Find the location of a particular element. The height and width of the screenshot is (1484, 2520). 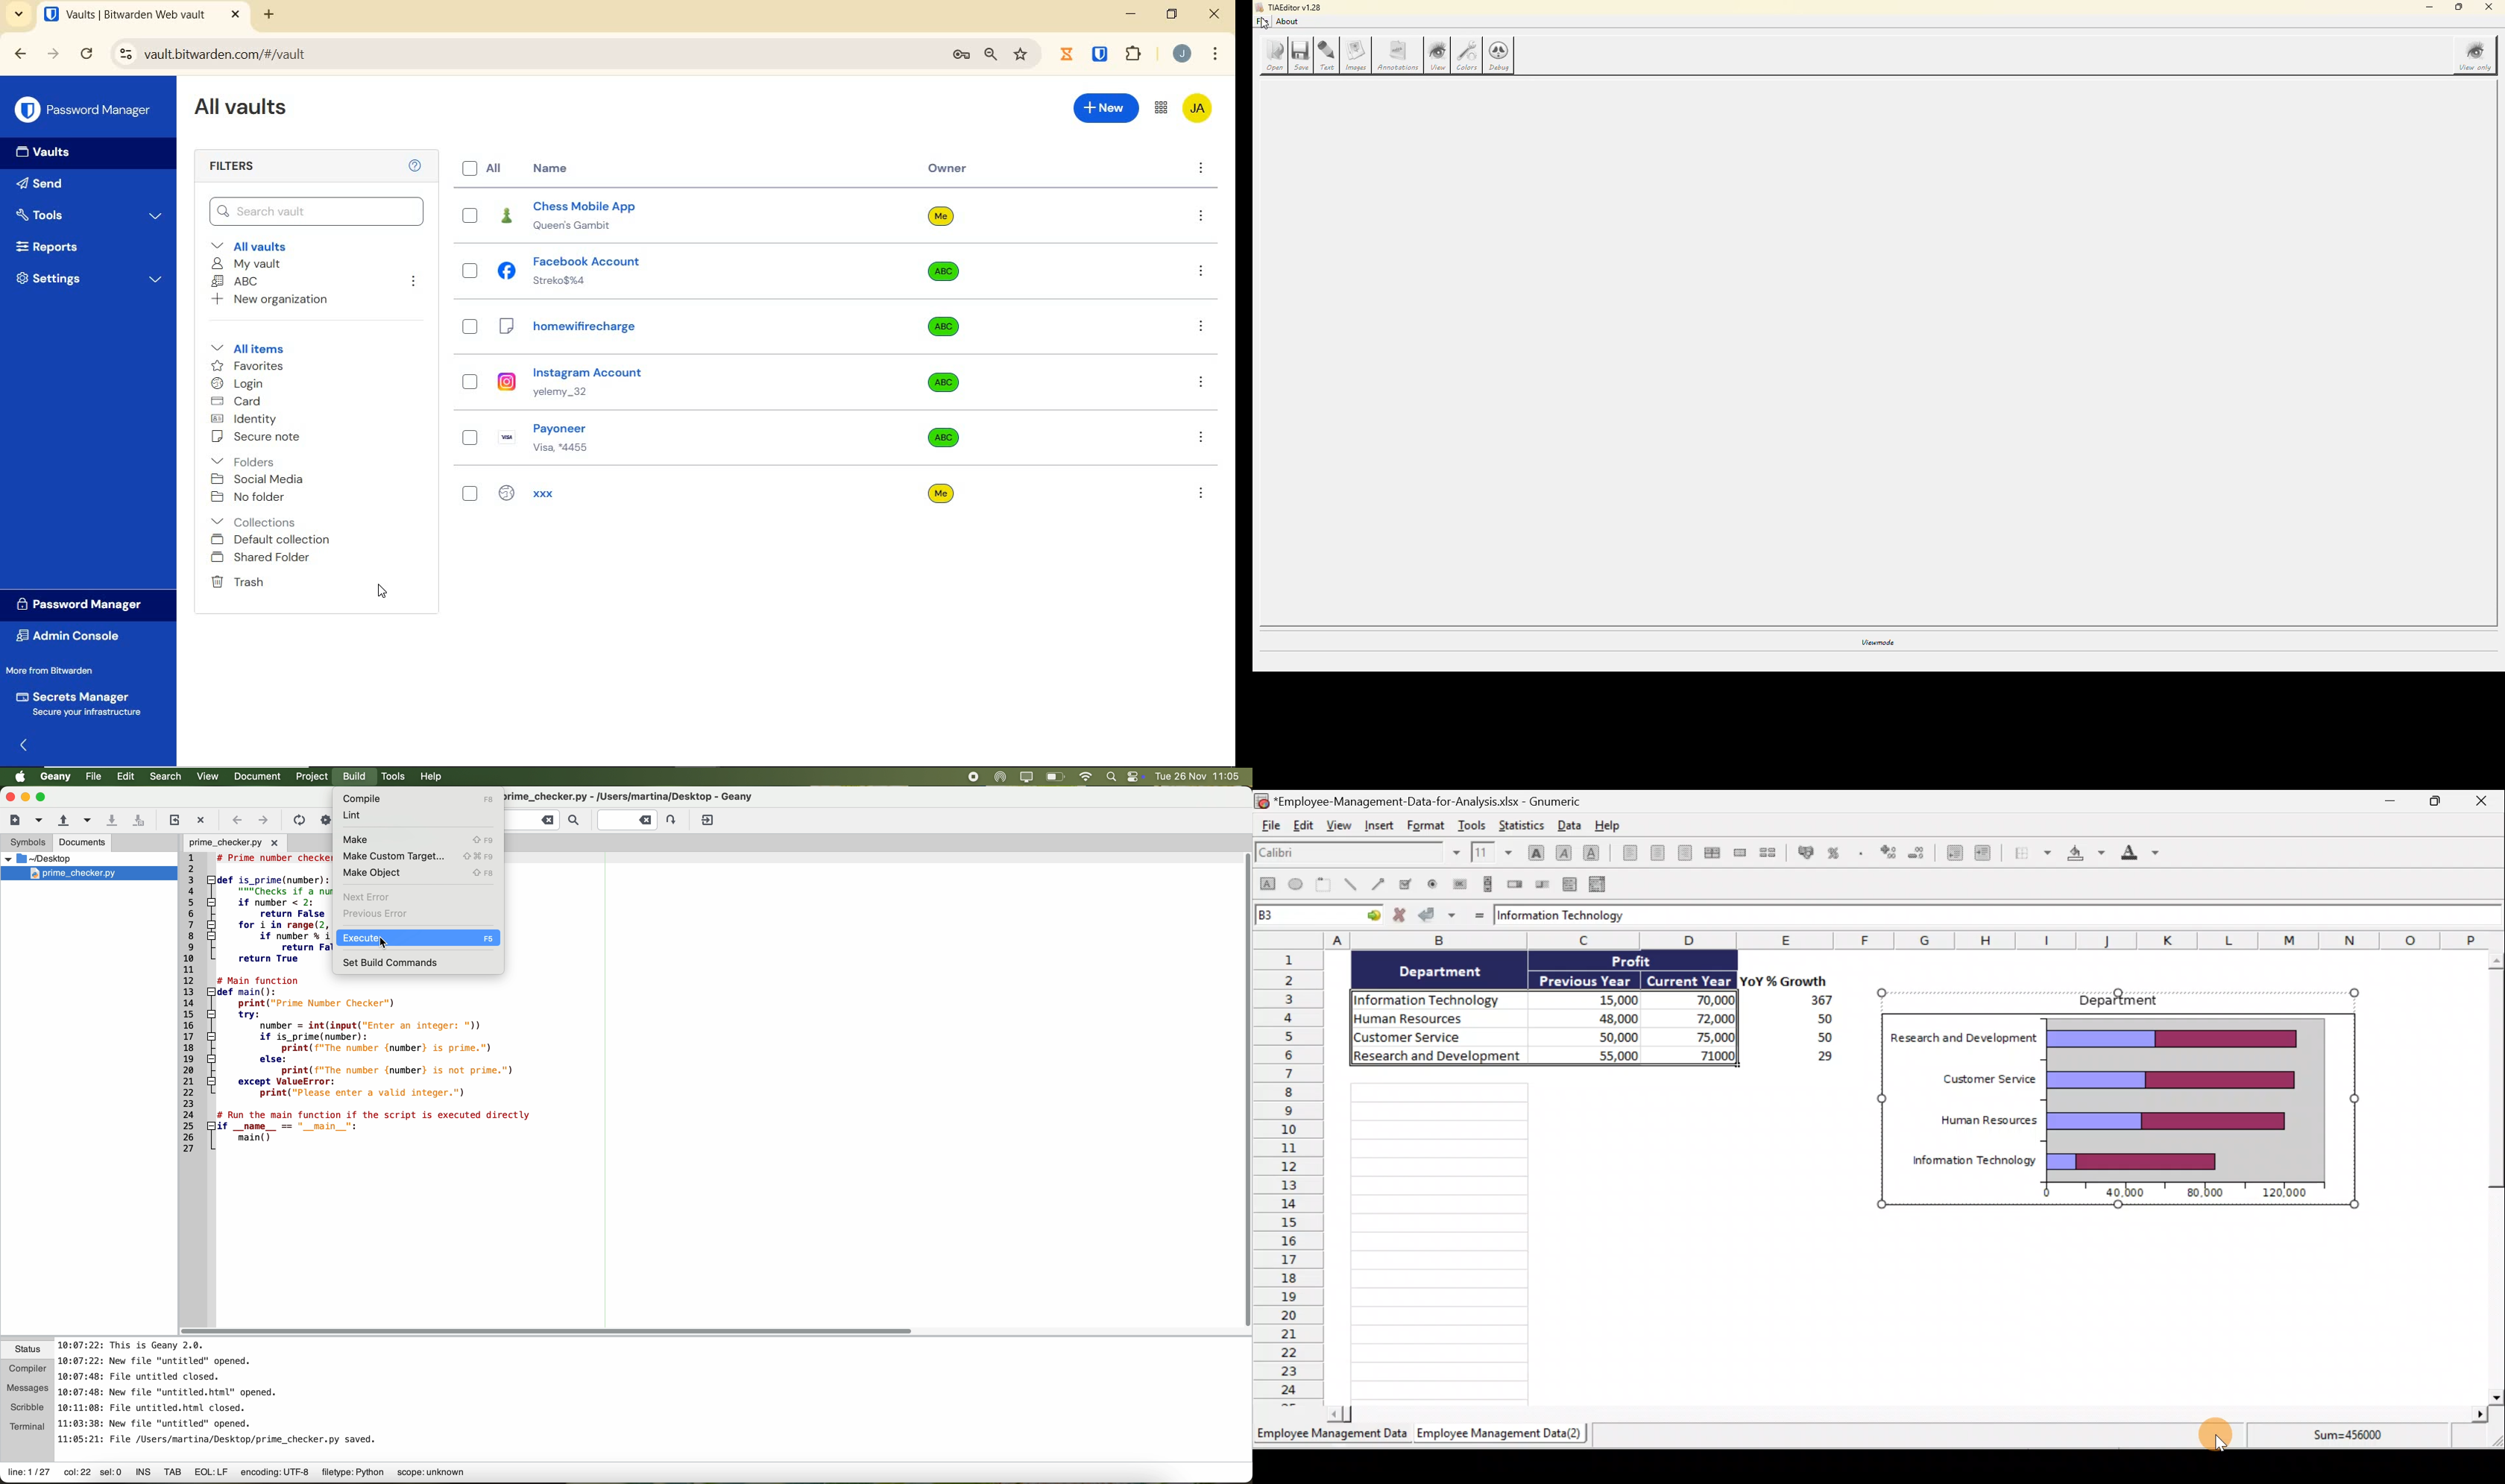

ABC is located at coordinates (238, 282).